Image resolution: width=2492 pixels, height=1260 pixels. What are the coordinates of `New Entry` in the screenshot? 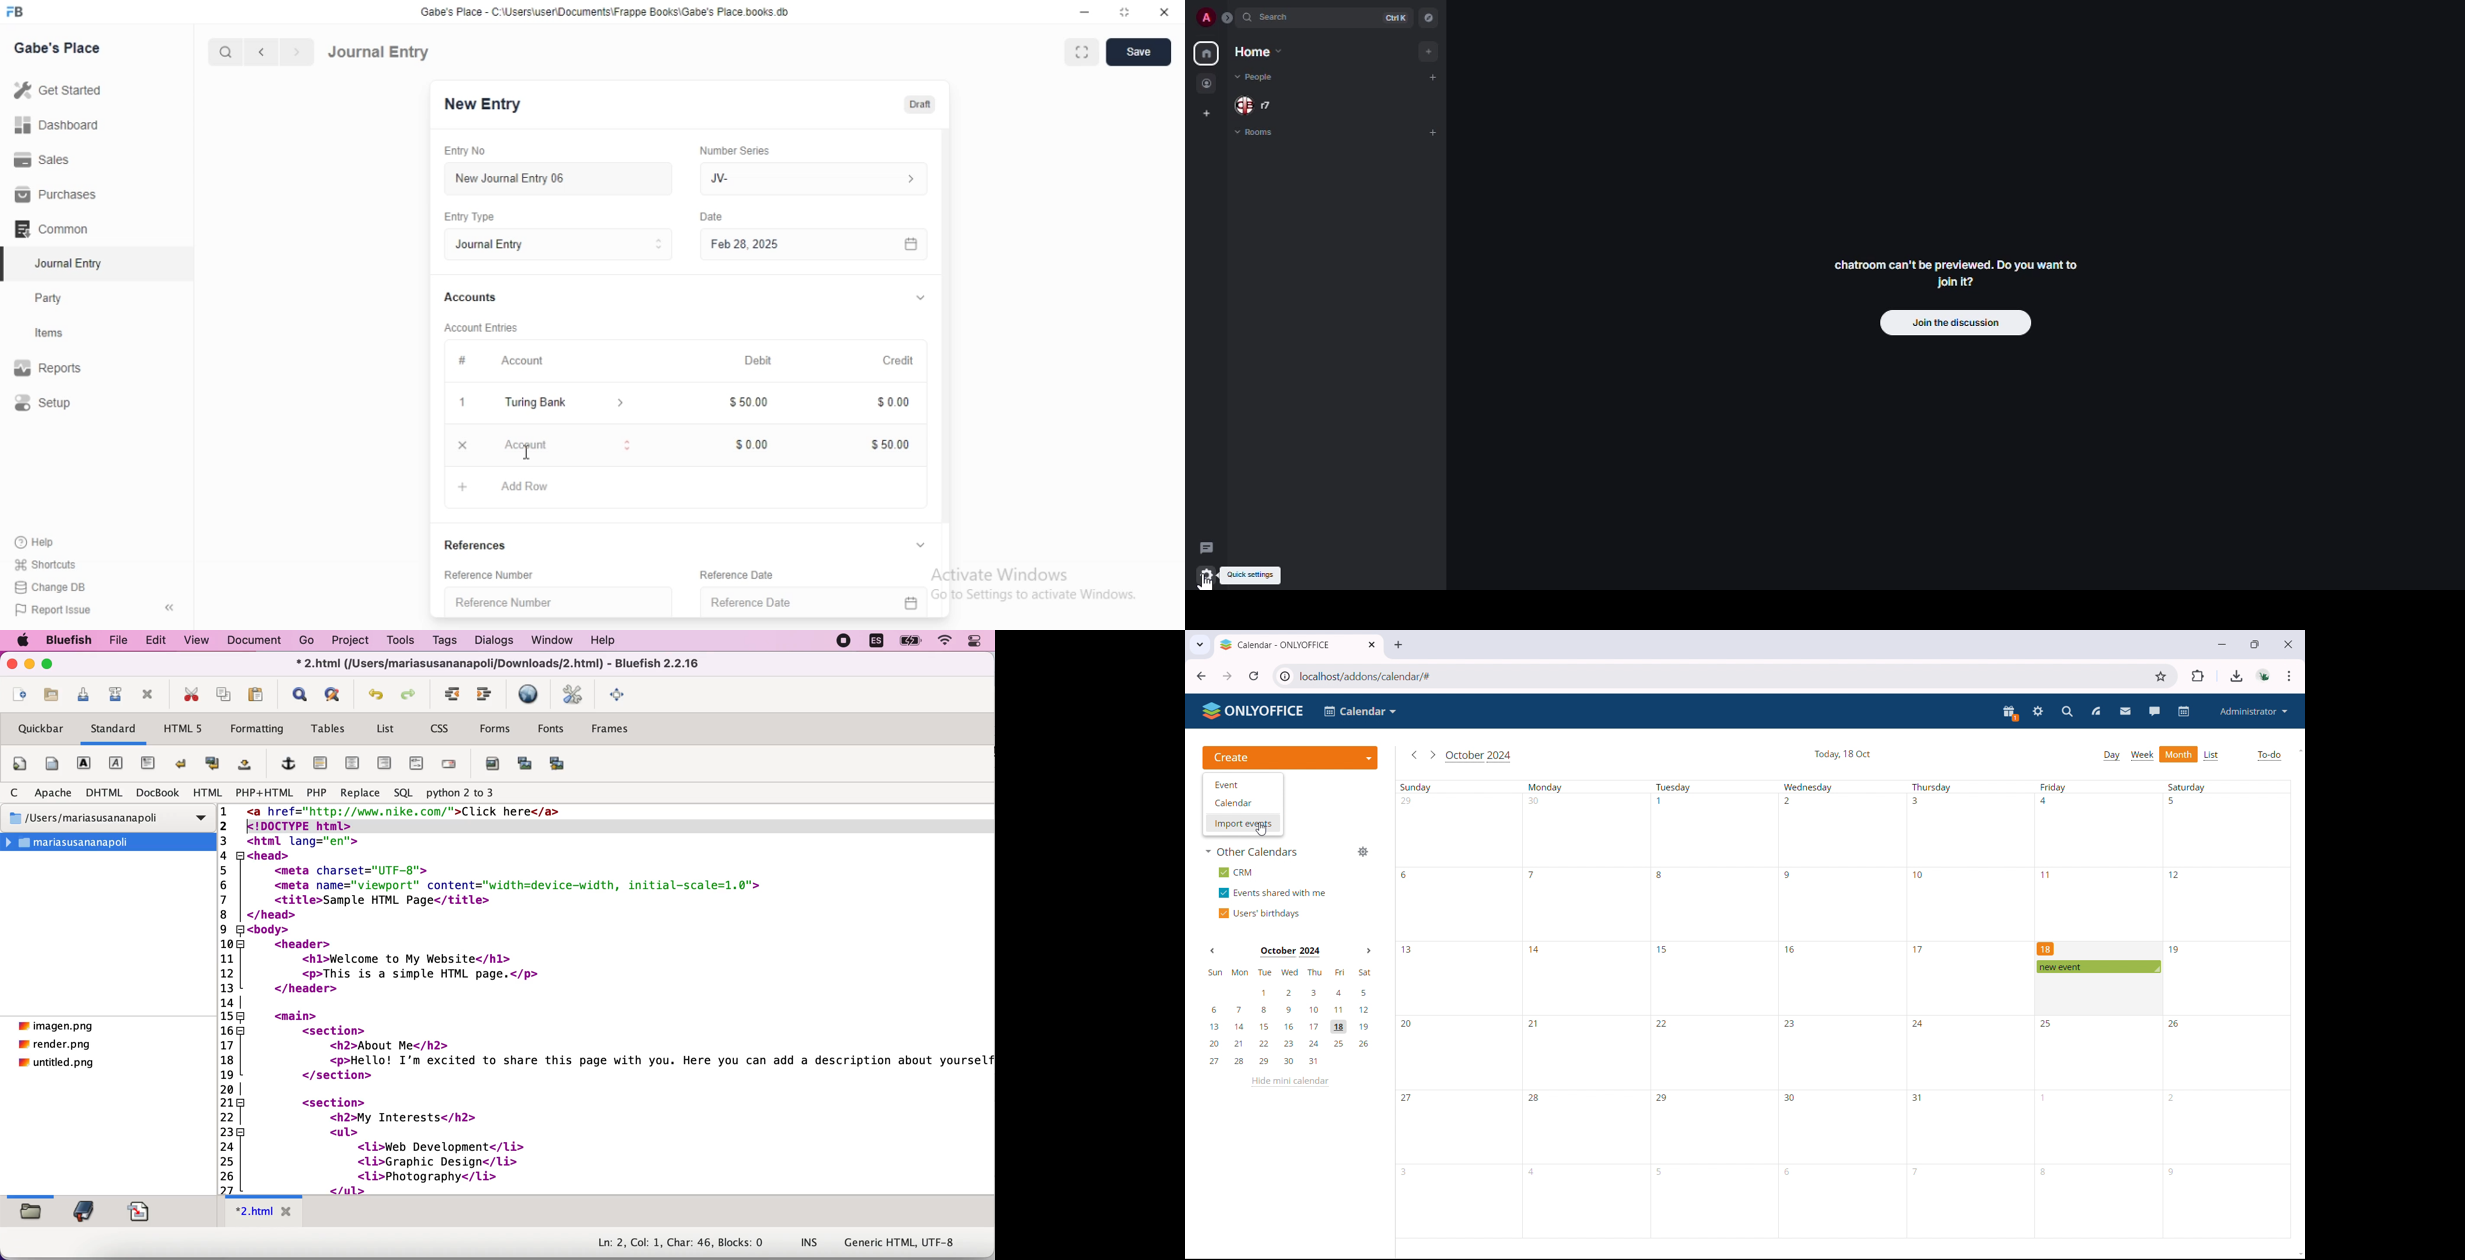 It's located at (481, 105).